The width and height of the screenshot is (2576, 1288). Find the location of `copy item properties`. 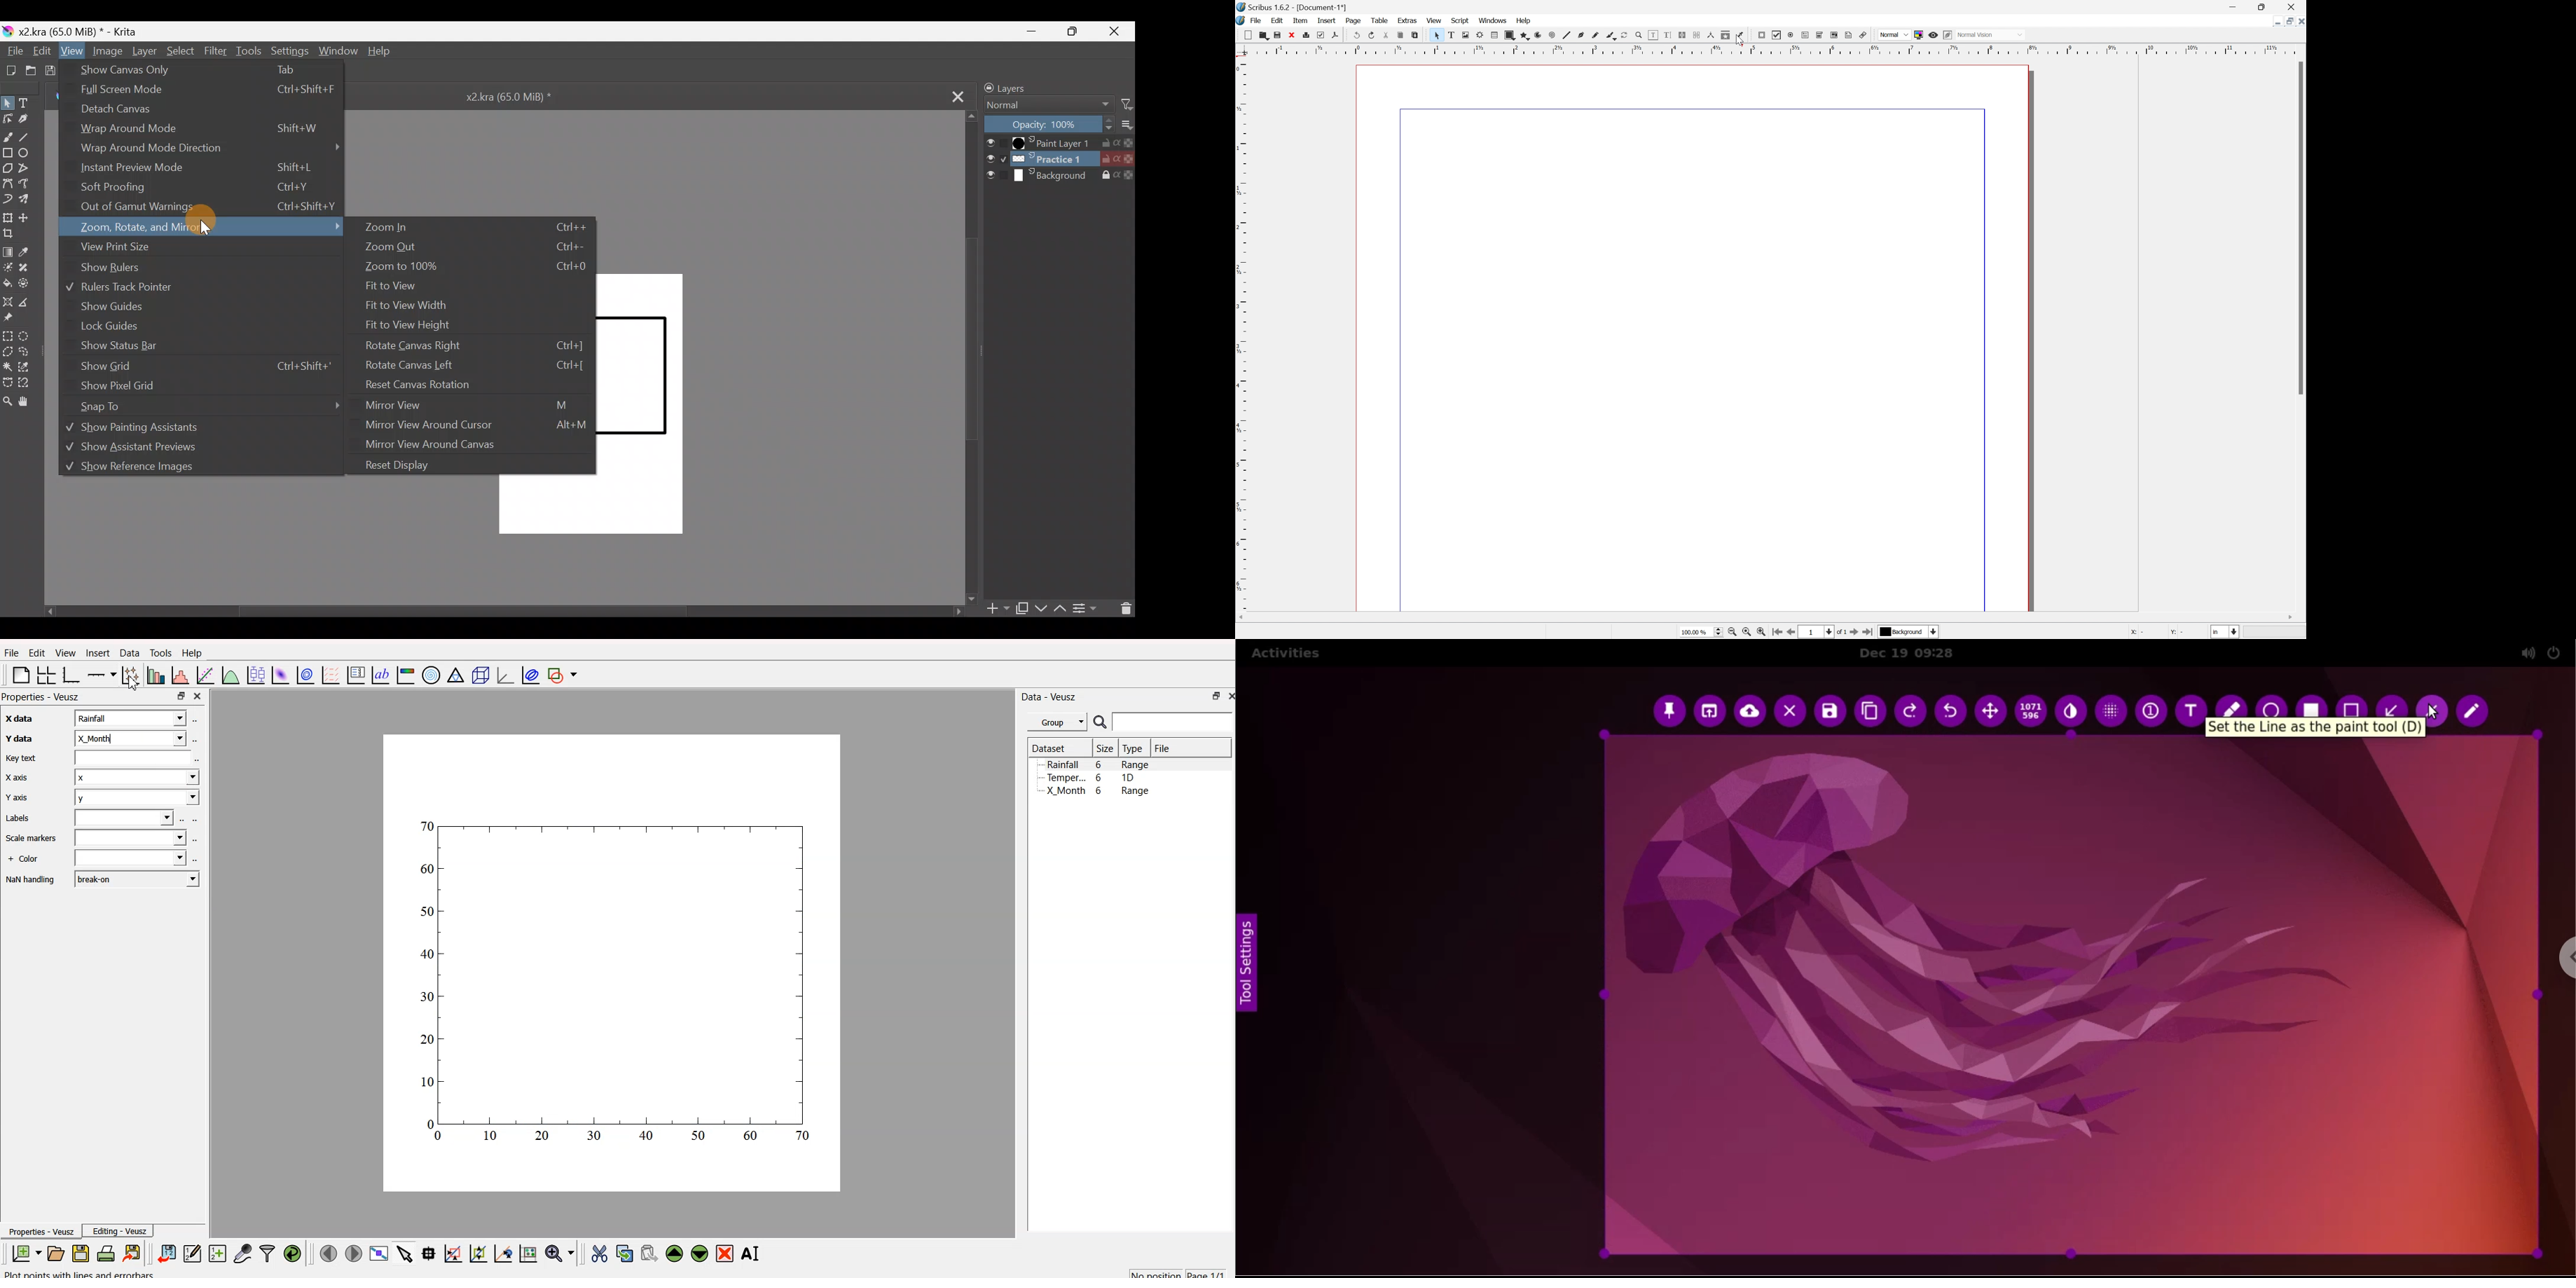

copy item properties is located at coordinates (1726, 35).